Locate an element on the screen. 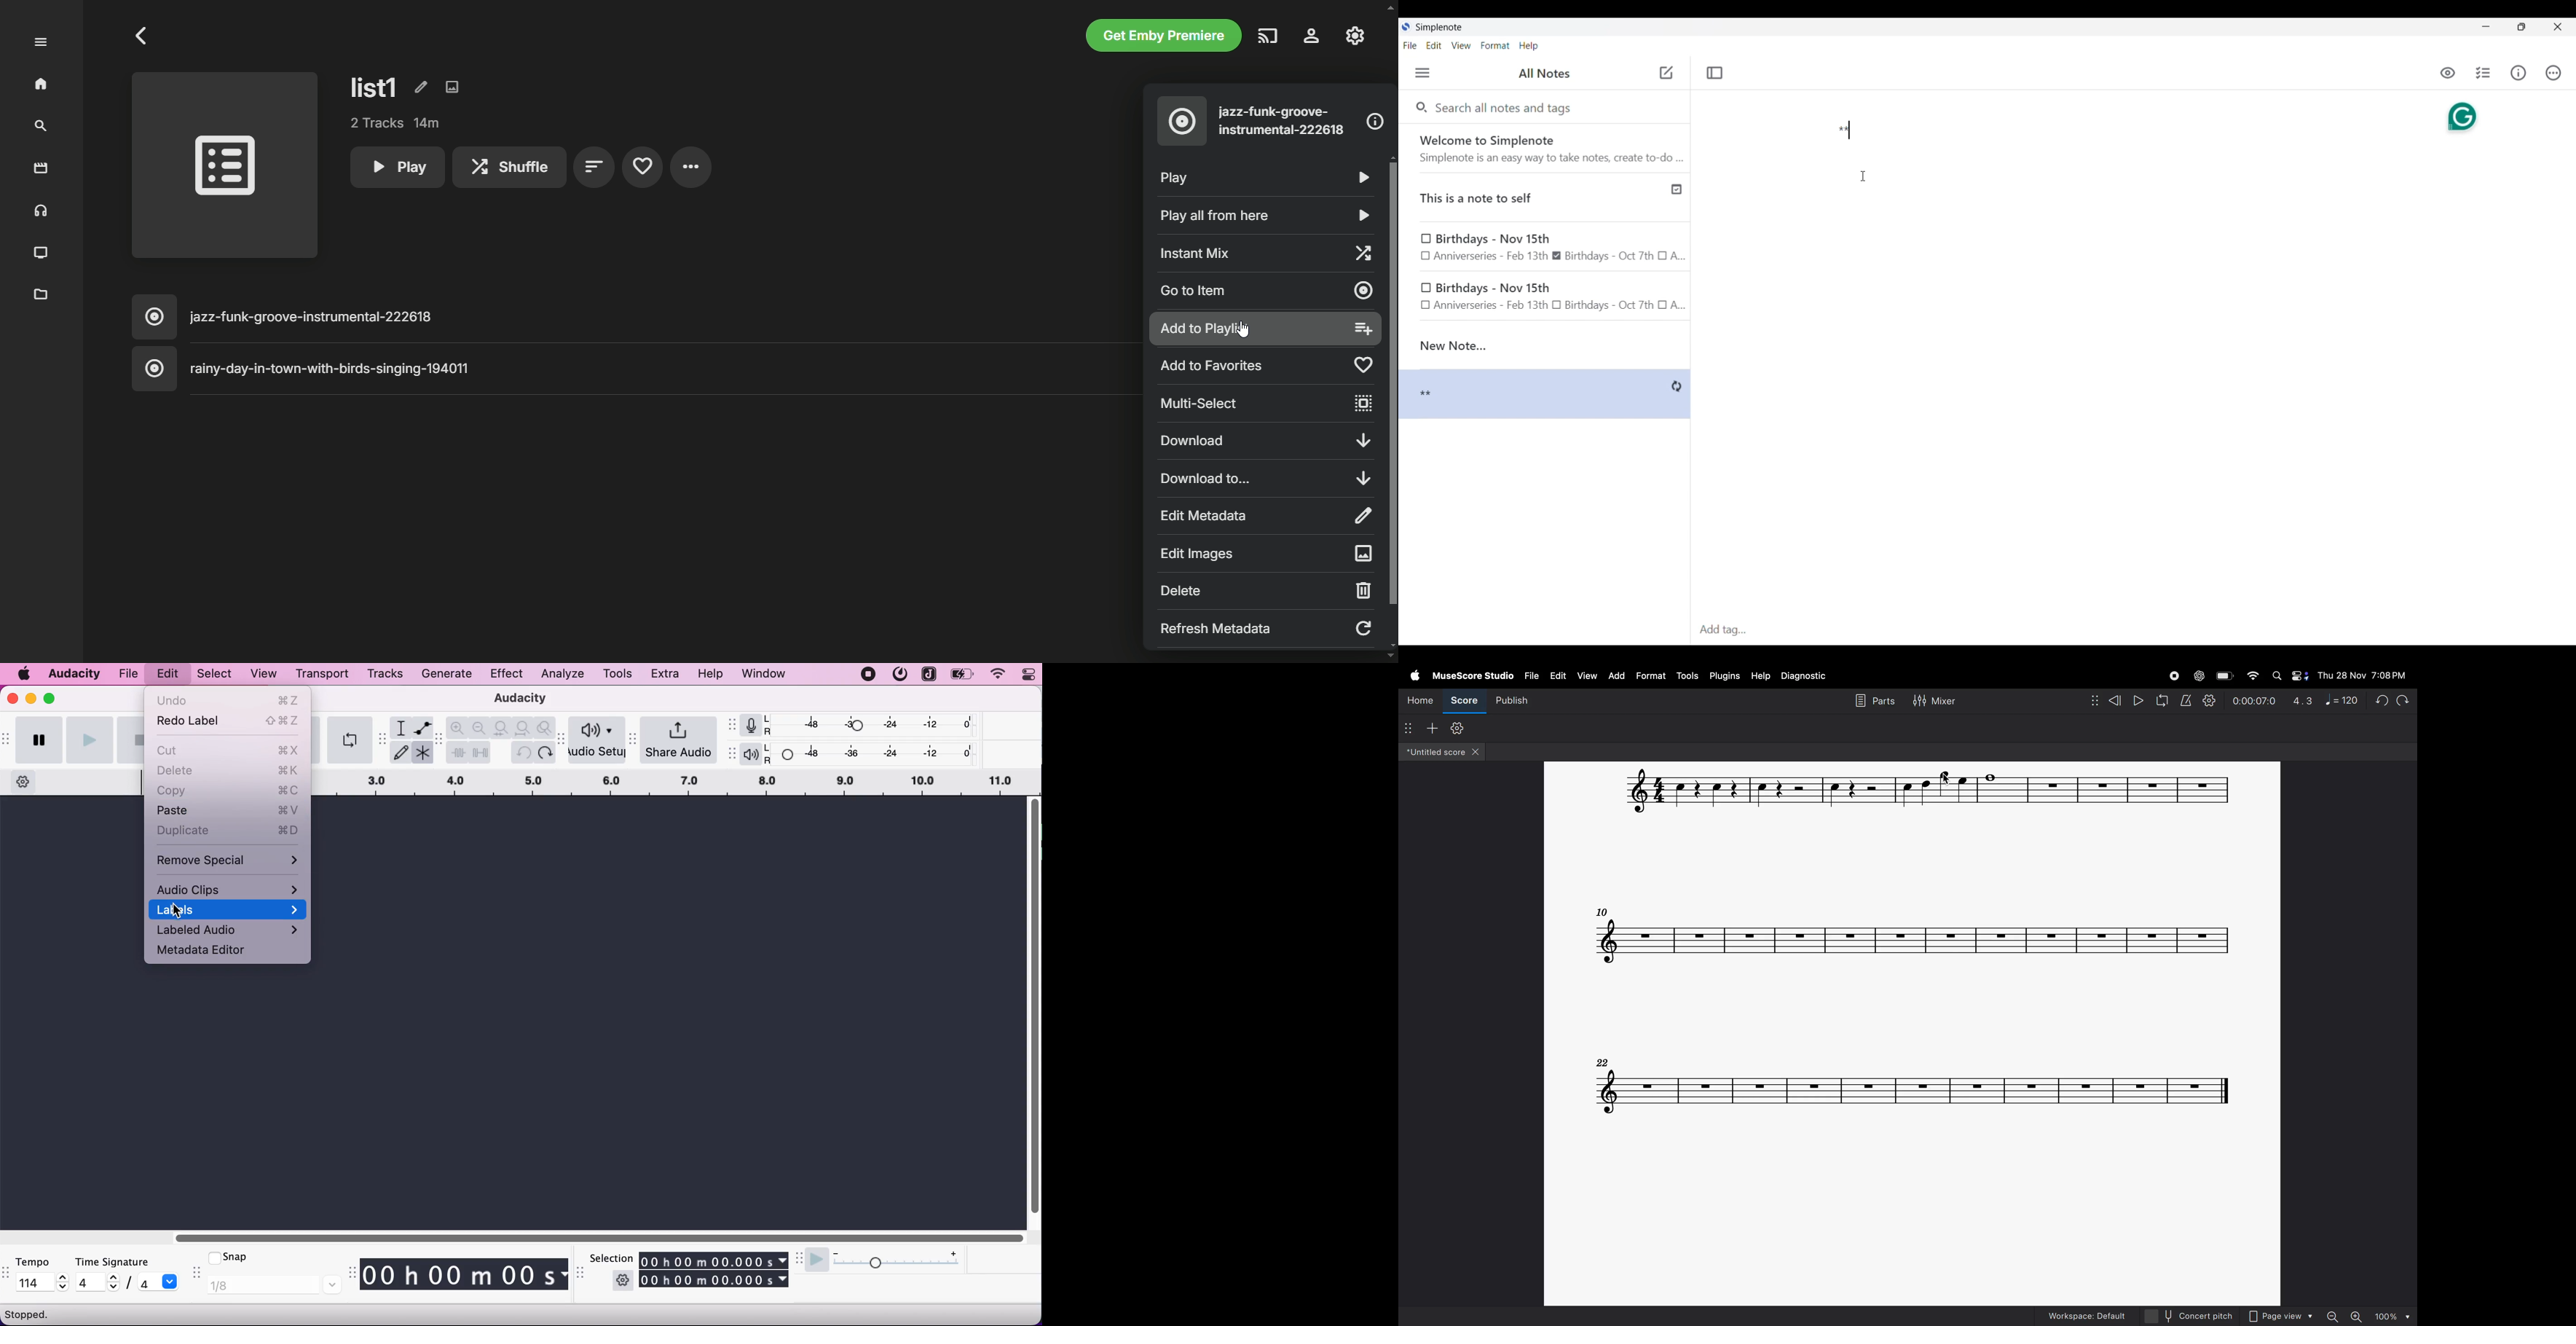 The height and width of the screenshot is (1344, 2576). wifi is located at coordinates (997, 674).